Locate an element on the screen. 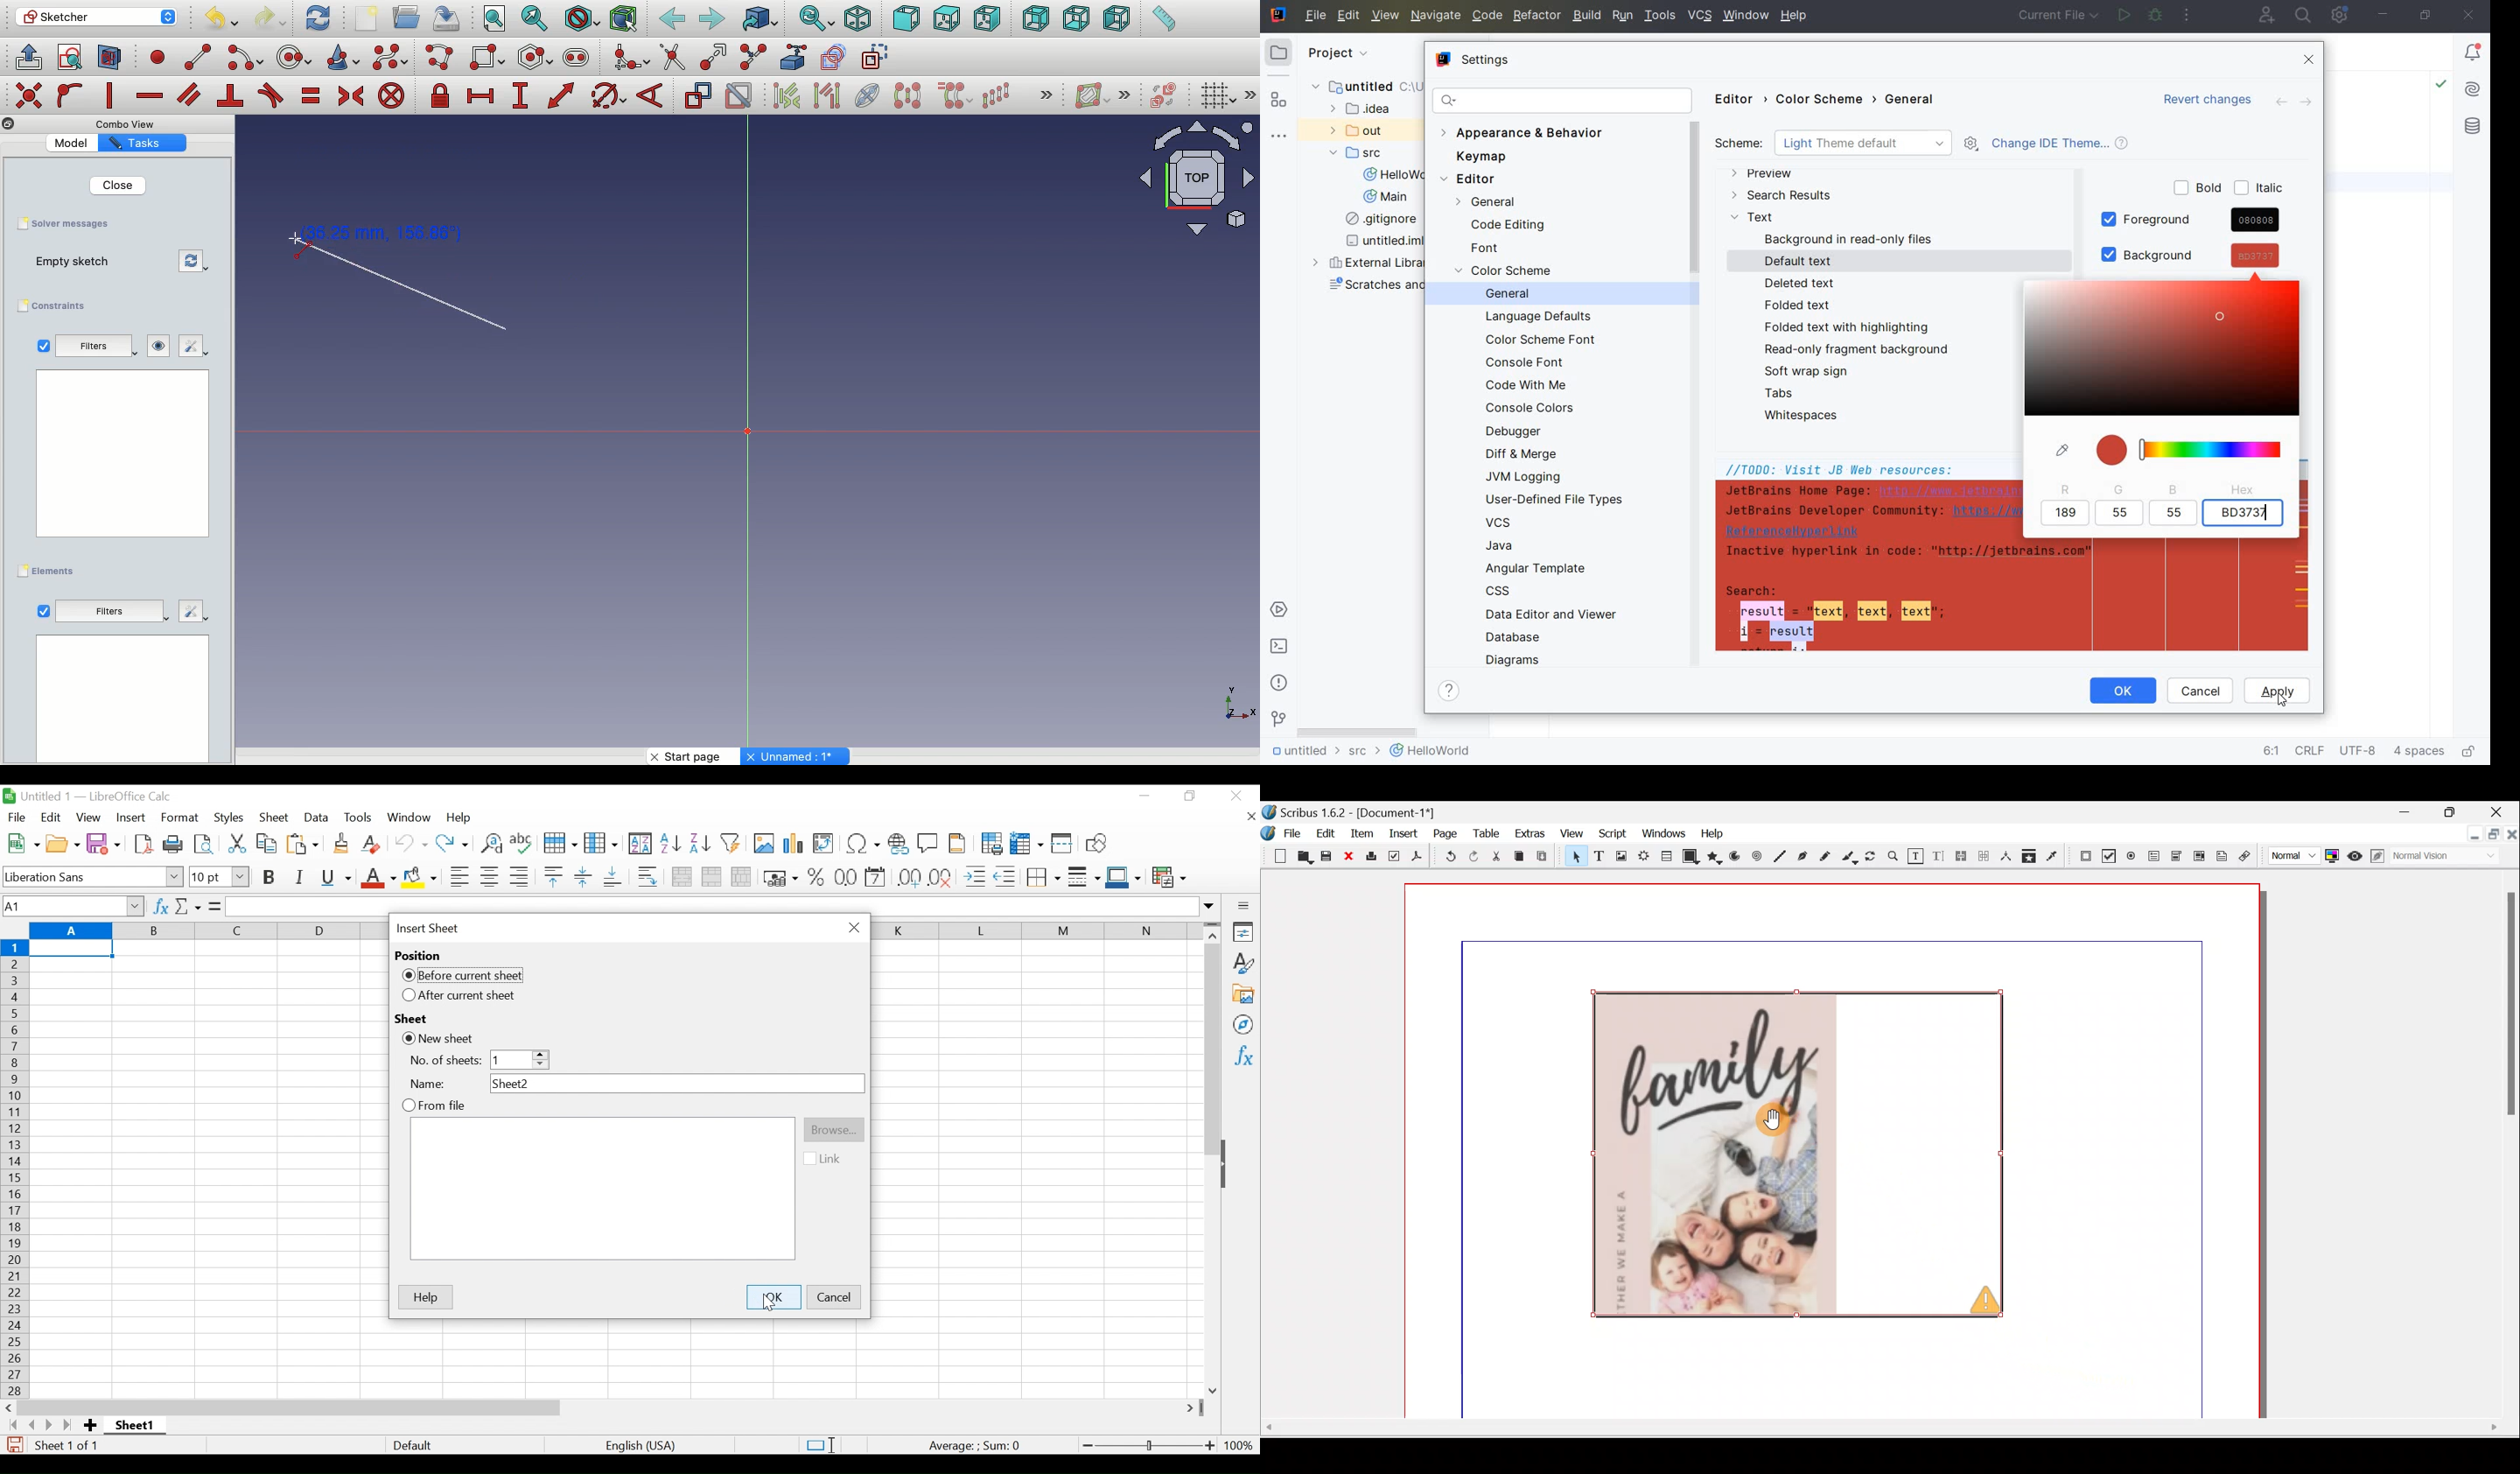 The width and height of the screenshot is (2520, 1484). Draw style is located at coordinates (582, 18).